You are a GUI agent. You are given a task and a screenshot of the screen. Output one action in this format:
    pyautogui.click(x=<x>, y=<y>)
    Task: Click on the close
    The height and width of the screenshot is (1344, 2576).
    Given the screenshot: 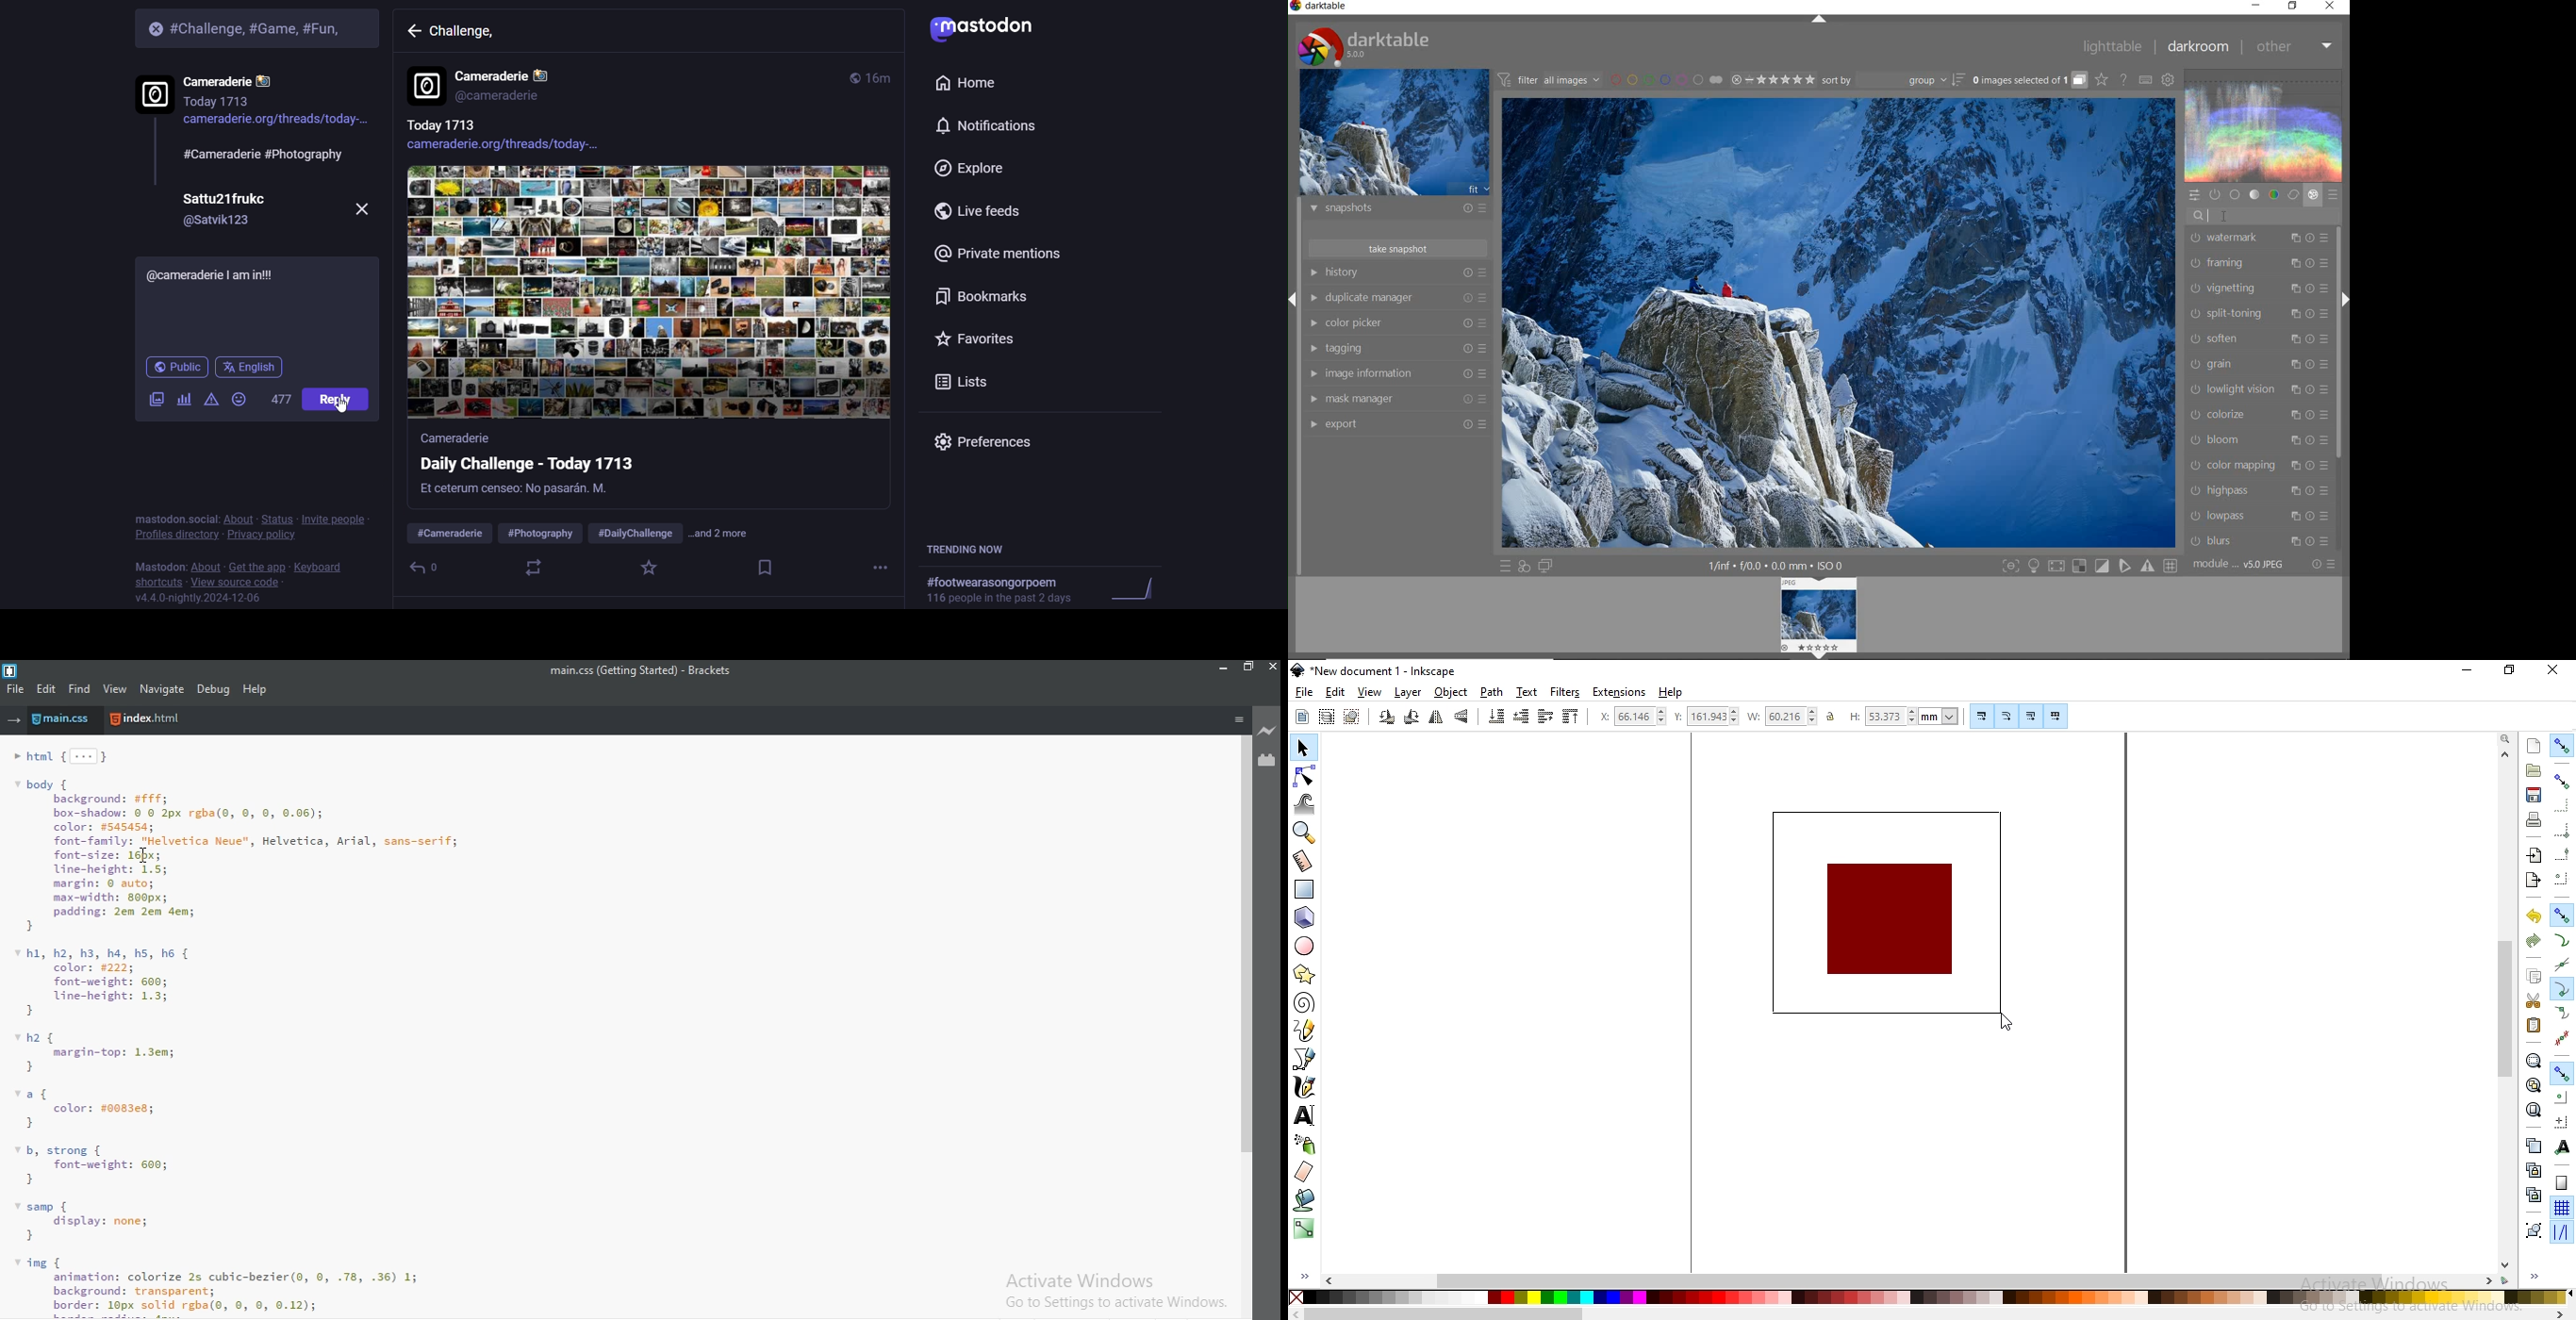 What is the action you would take?
    pyautogui.click(x=364, y=208)
    